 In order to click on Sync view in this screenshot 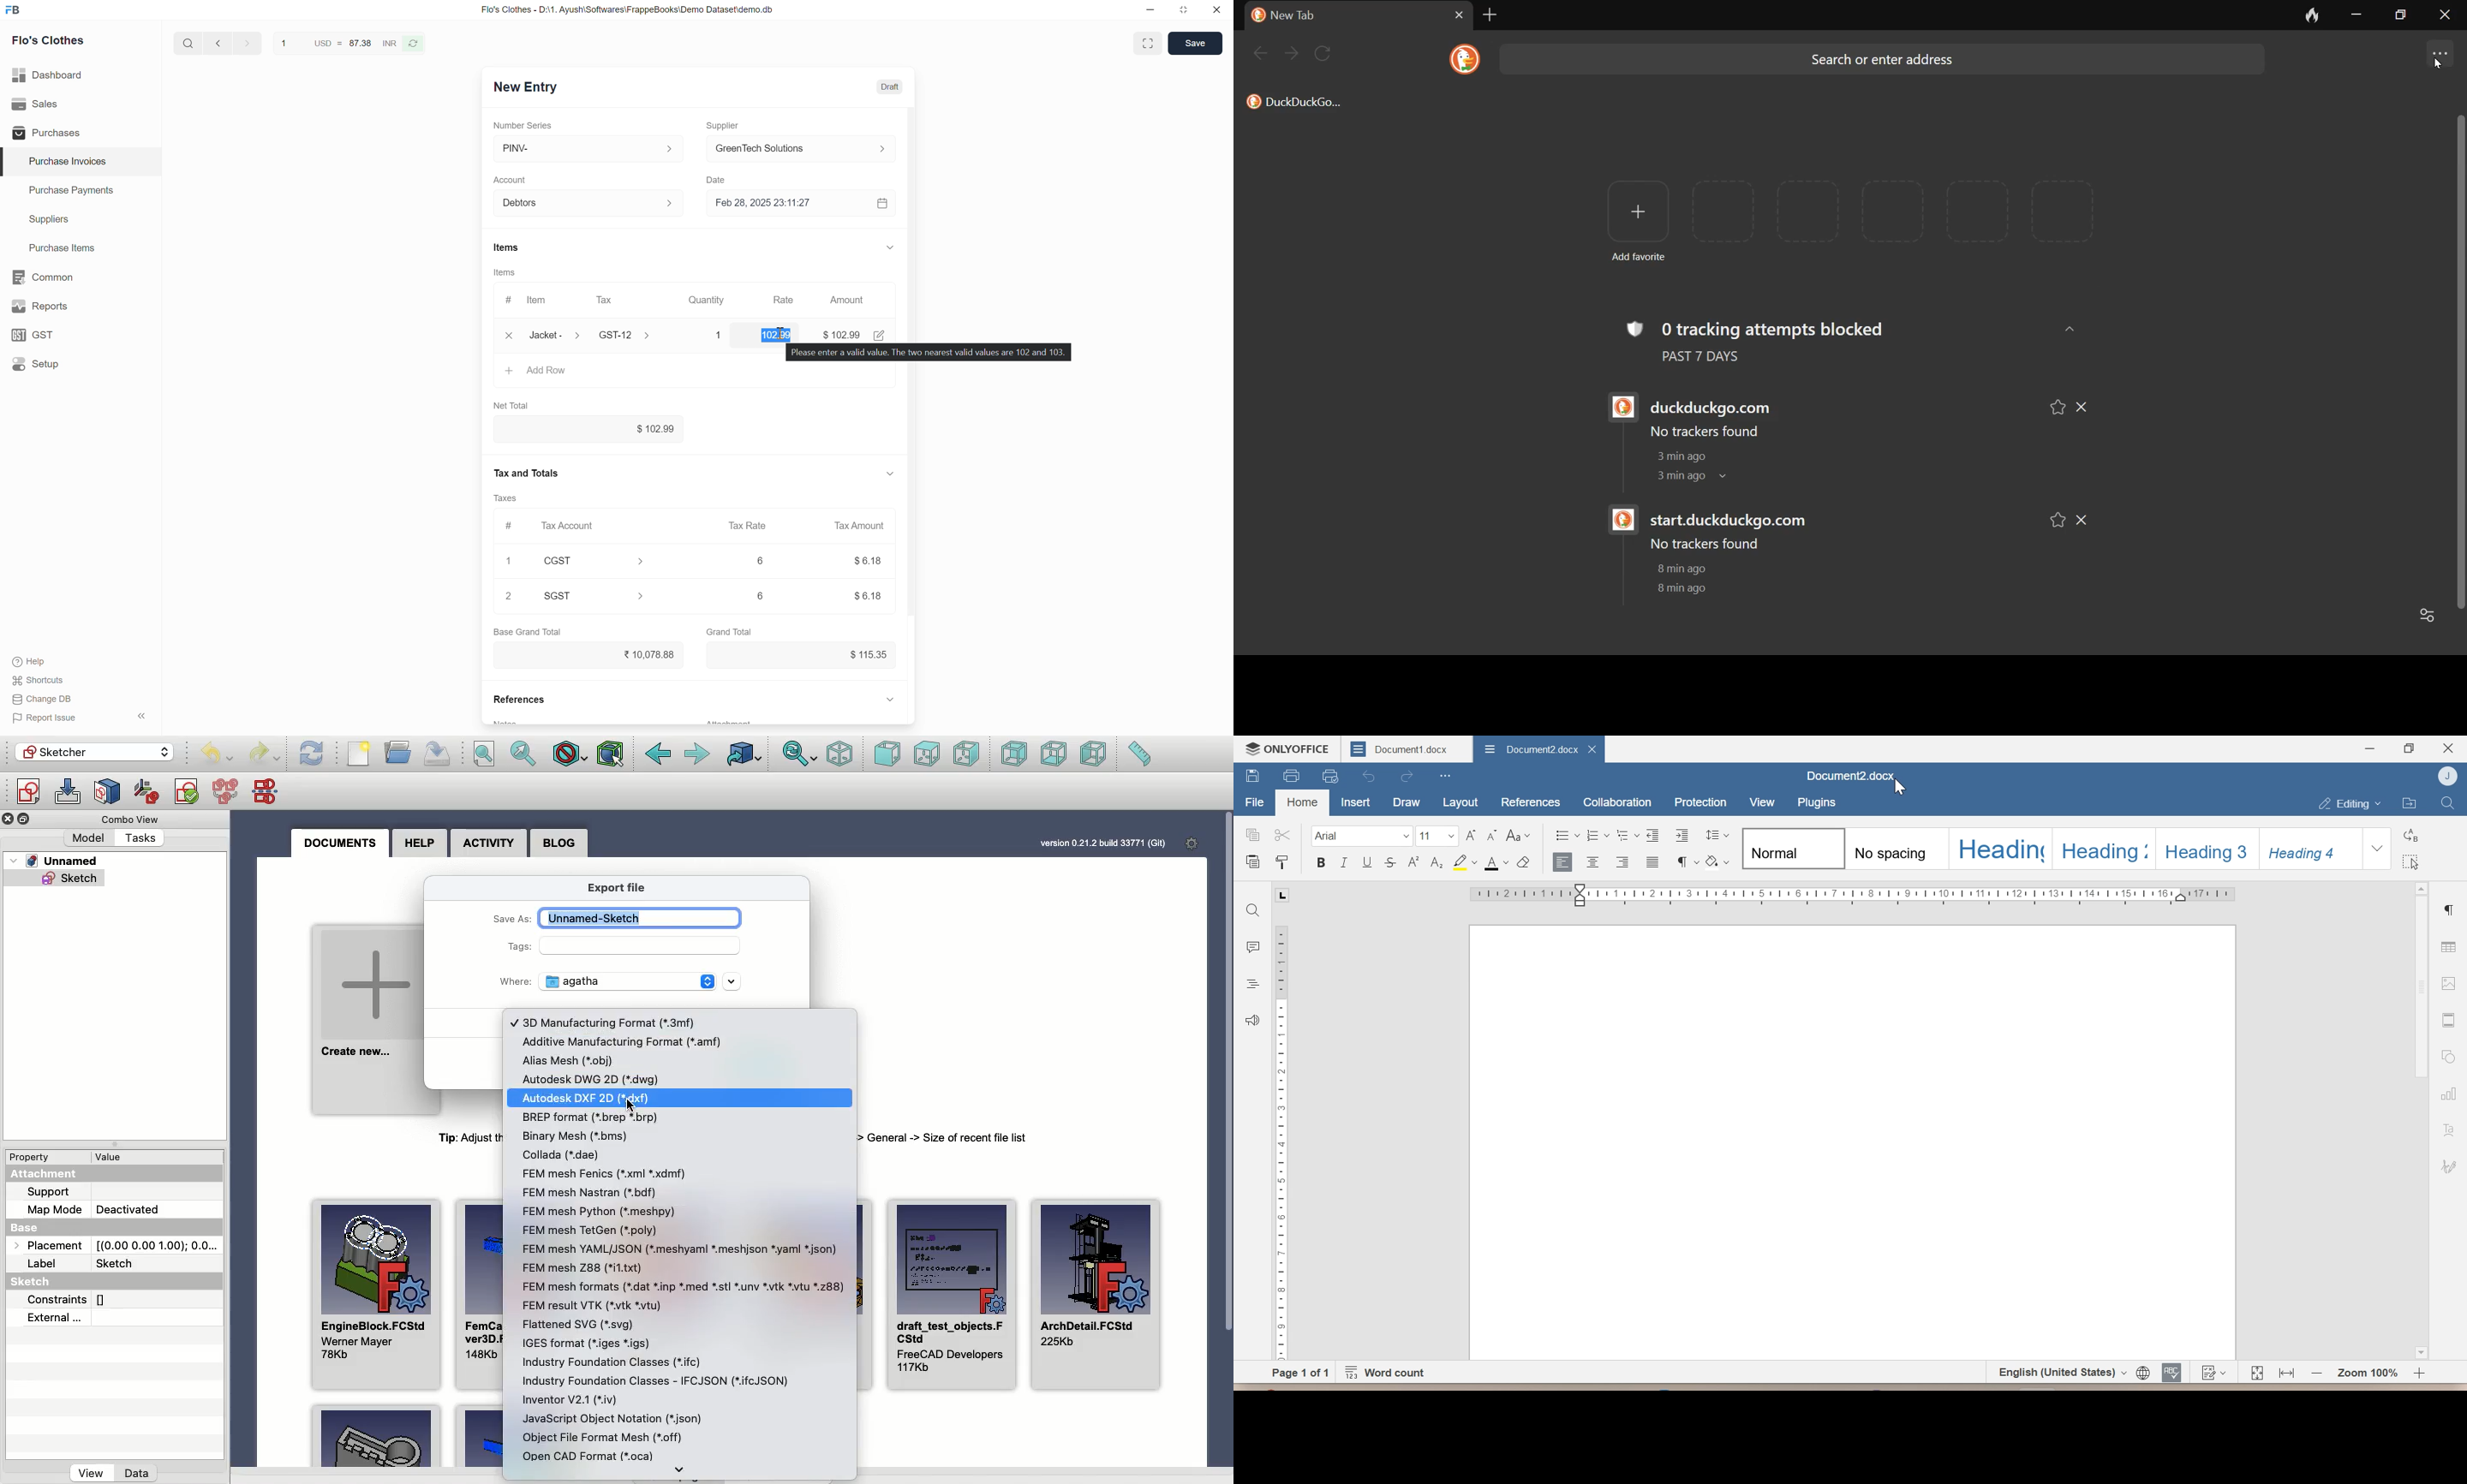, I will do `click(798, 754)`.